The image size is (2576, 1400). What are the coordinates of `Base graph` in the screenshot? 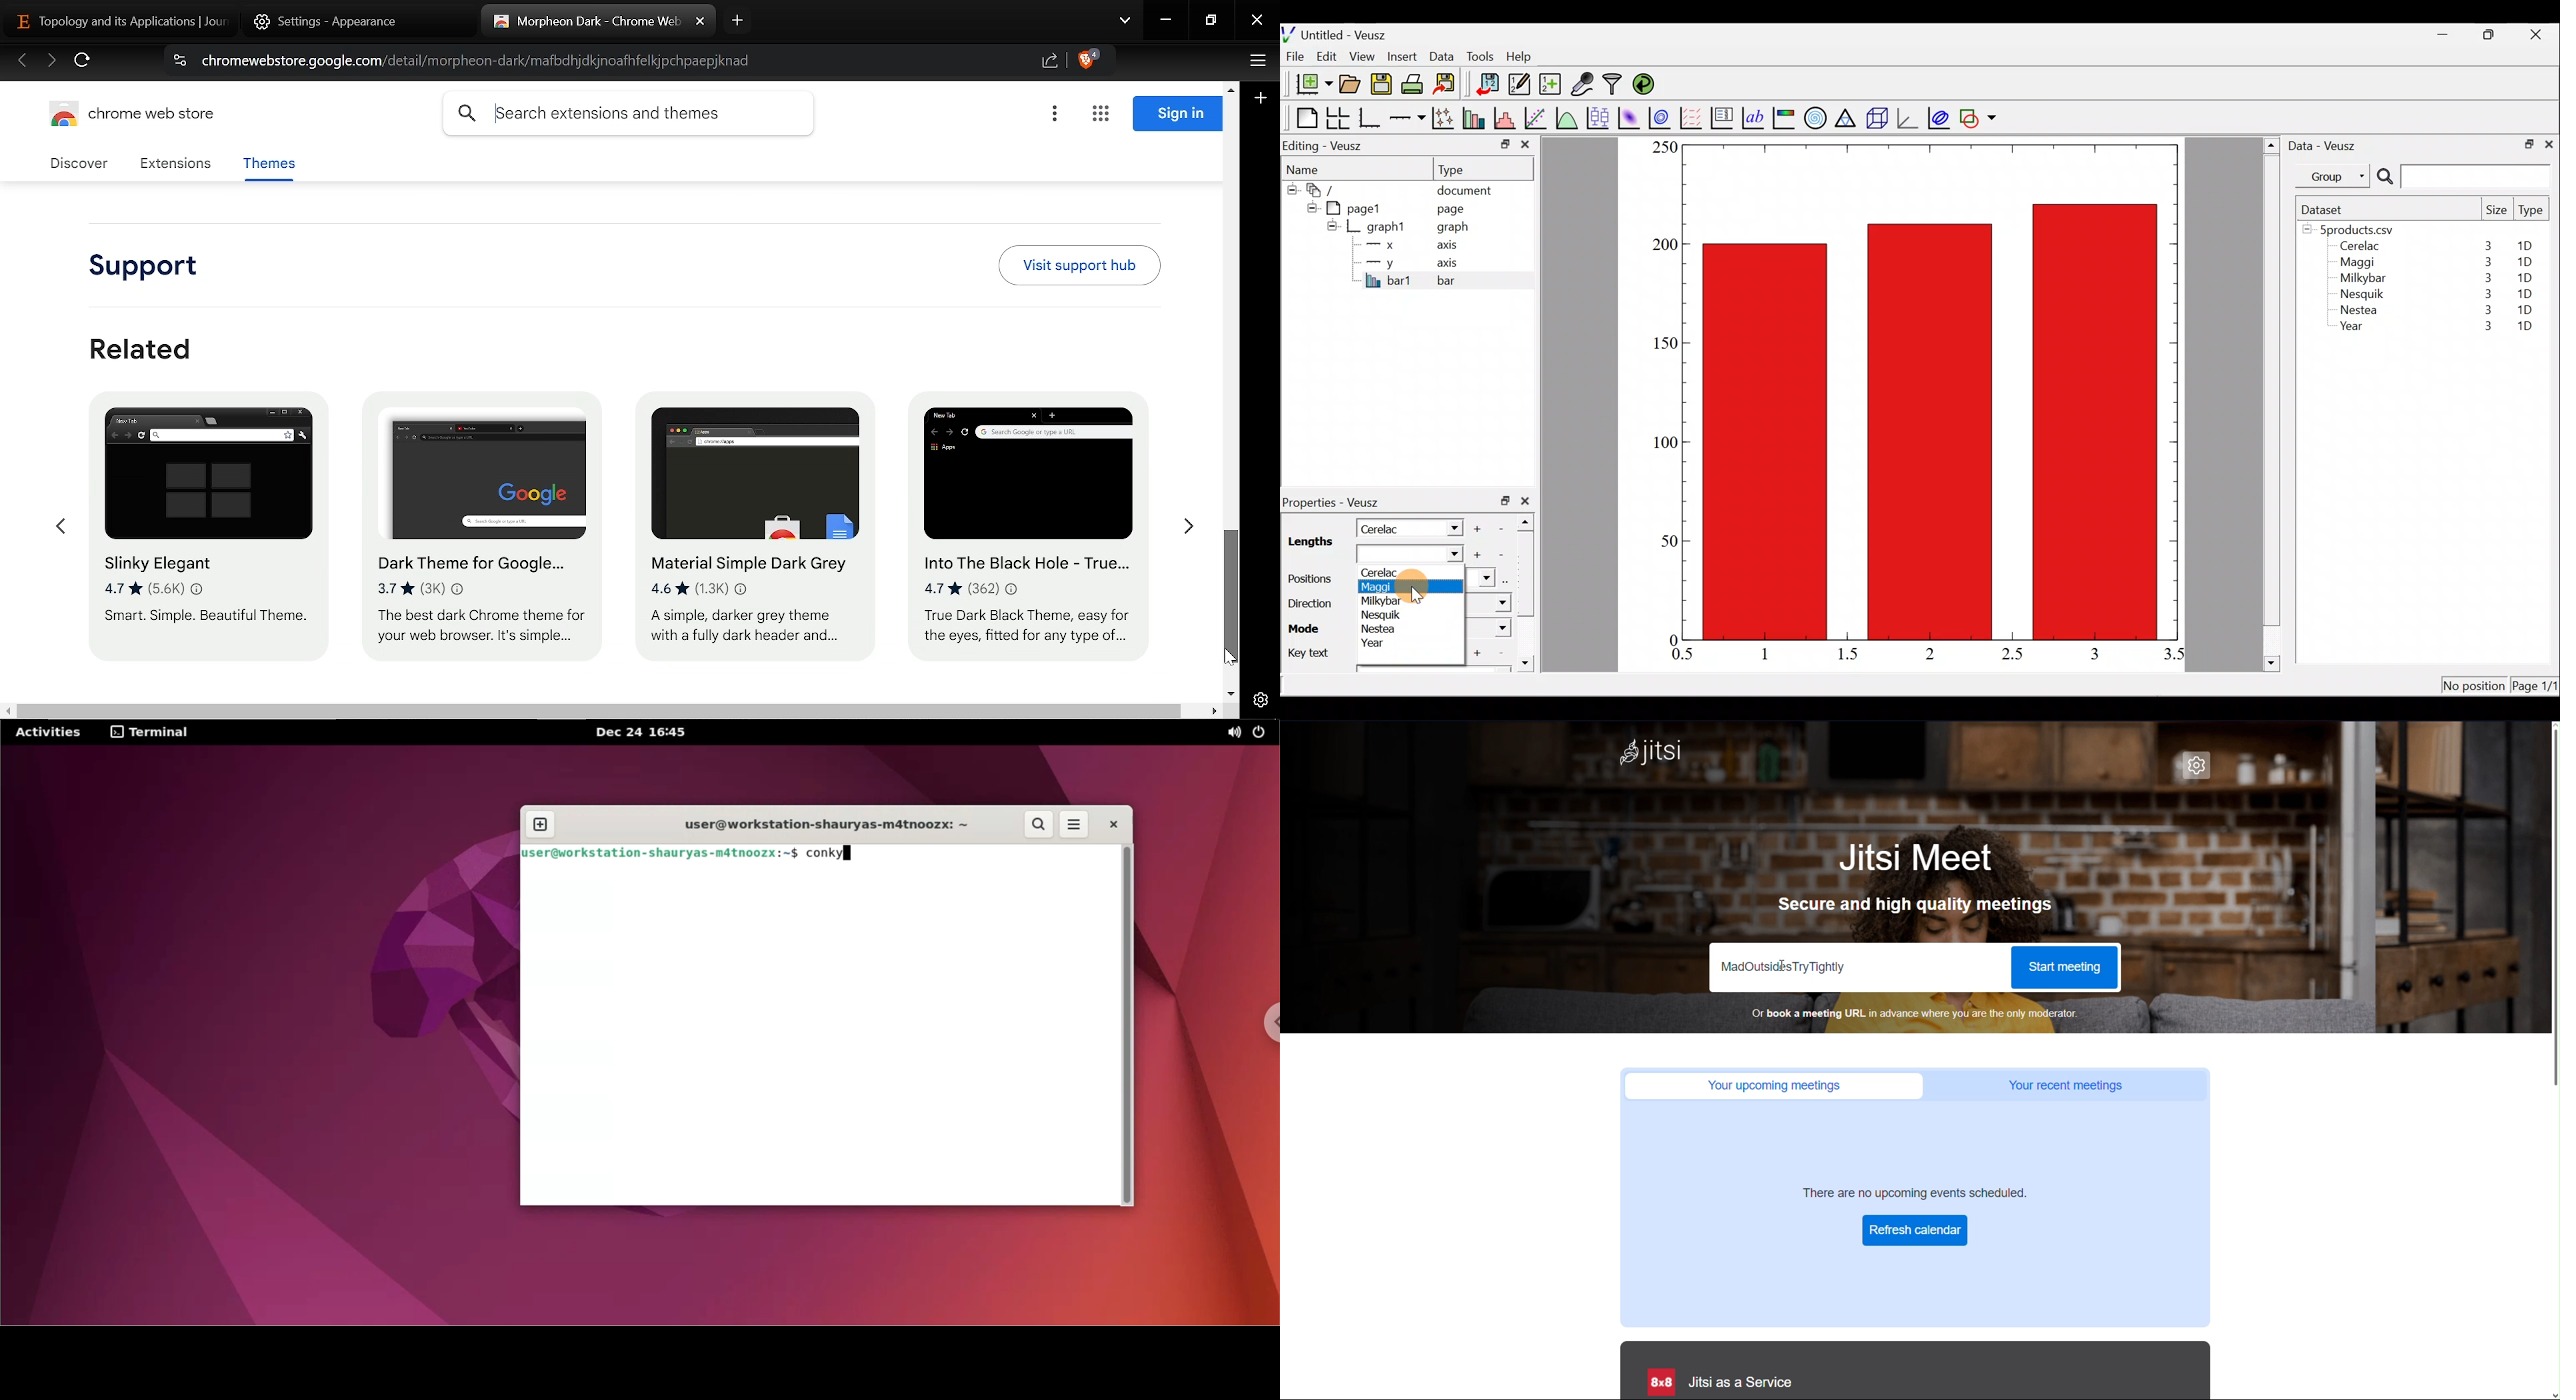 It's located at (1371, 118).